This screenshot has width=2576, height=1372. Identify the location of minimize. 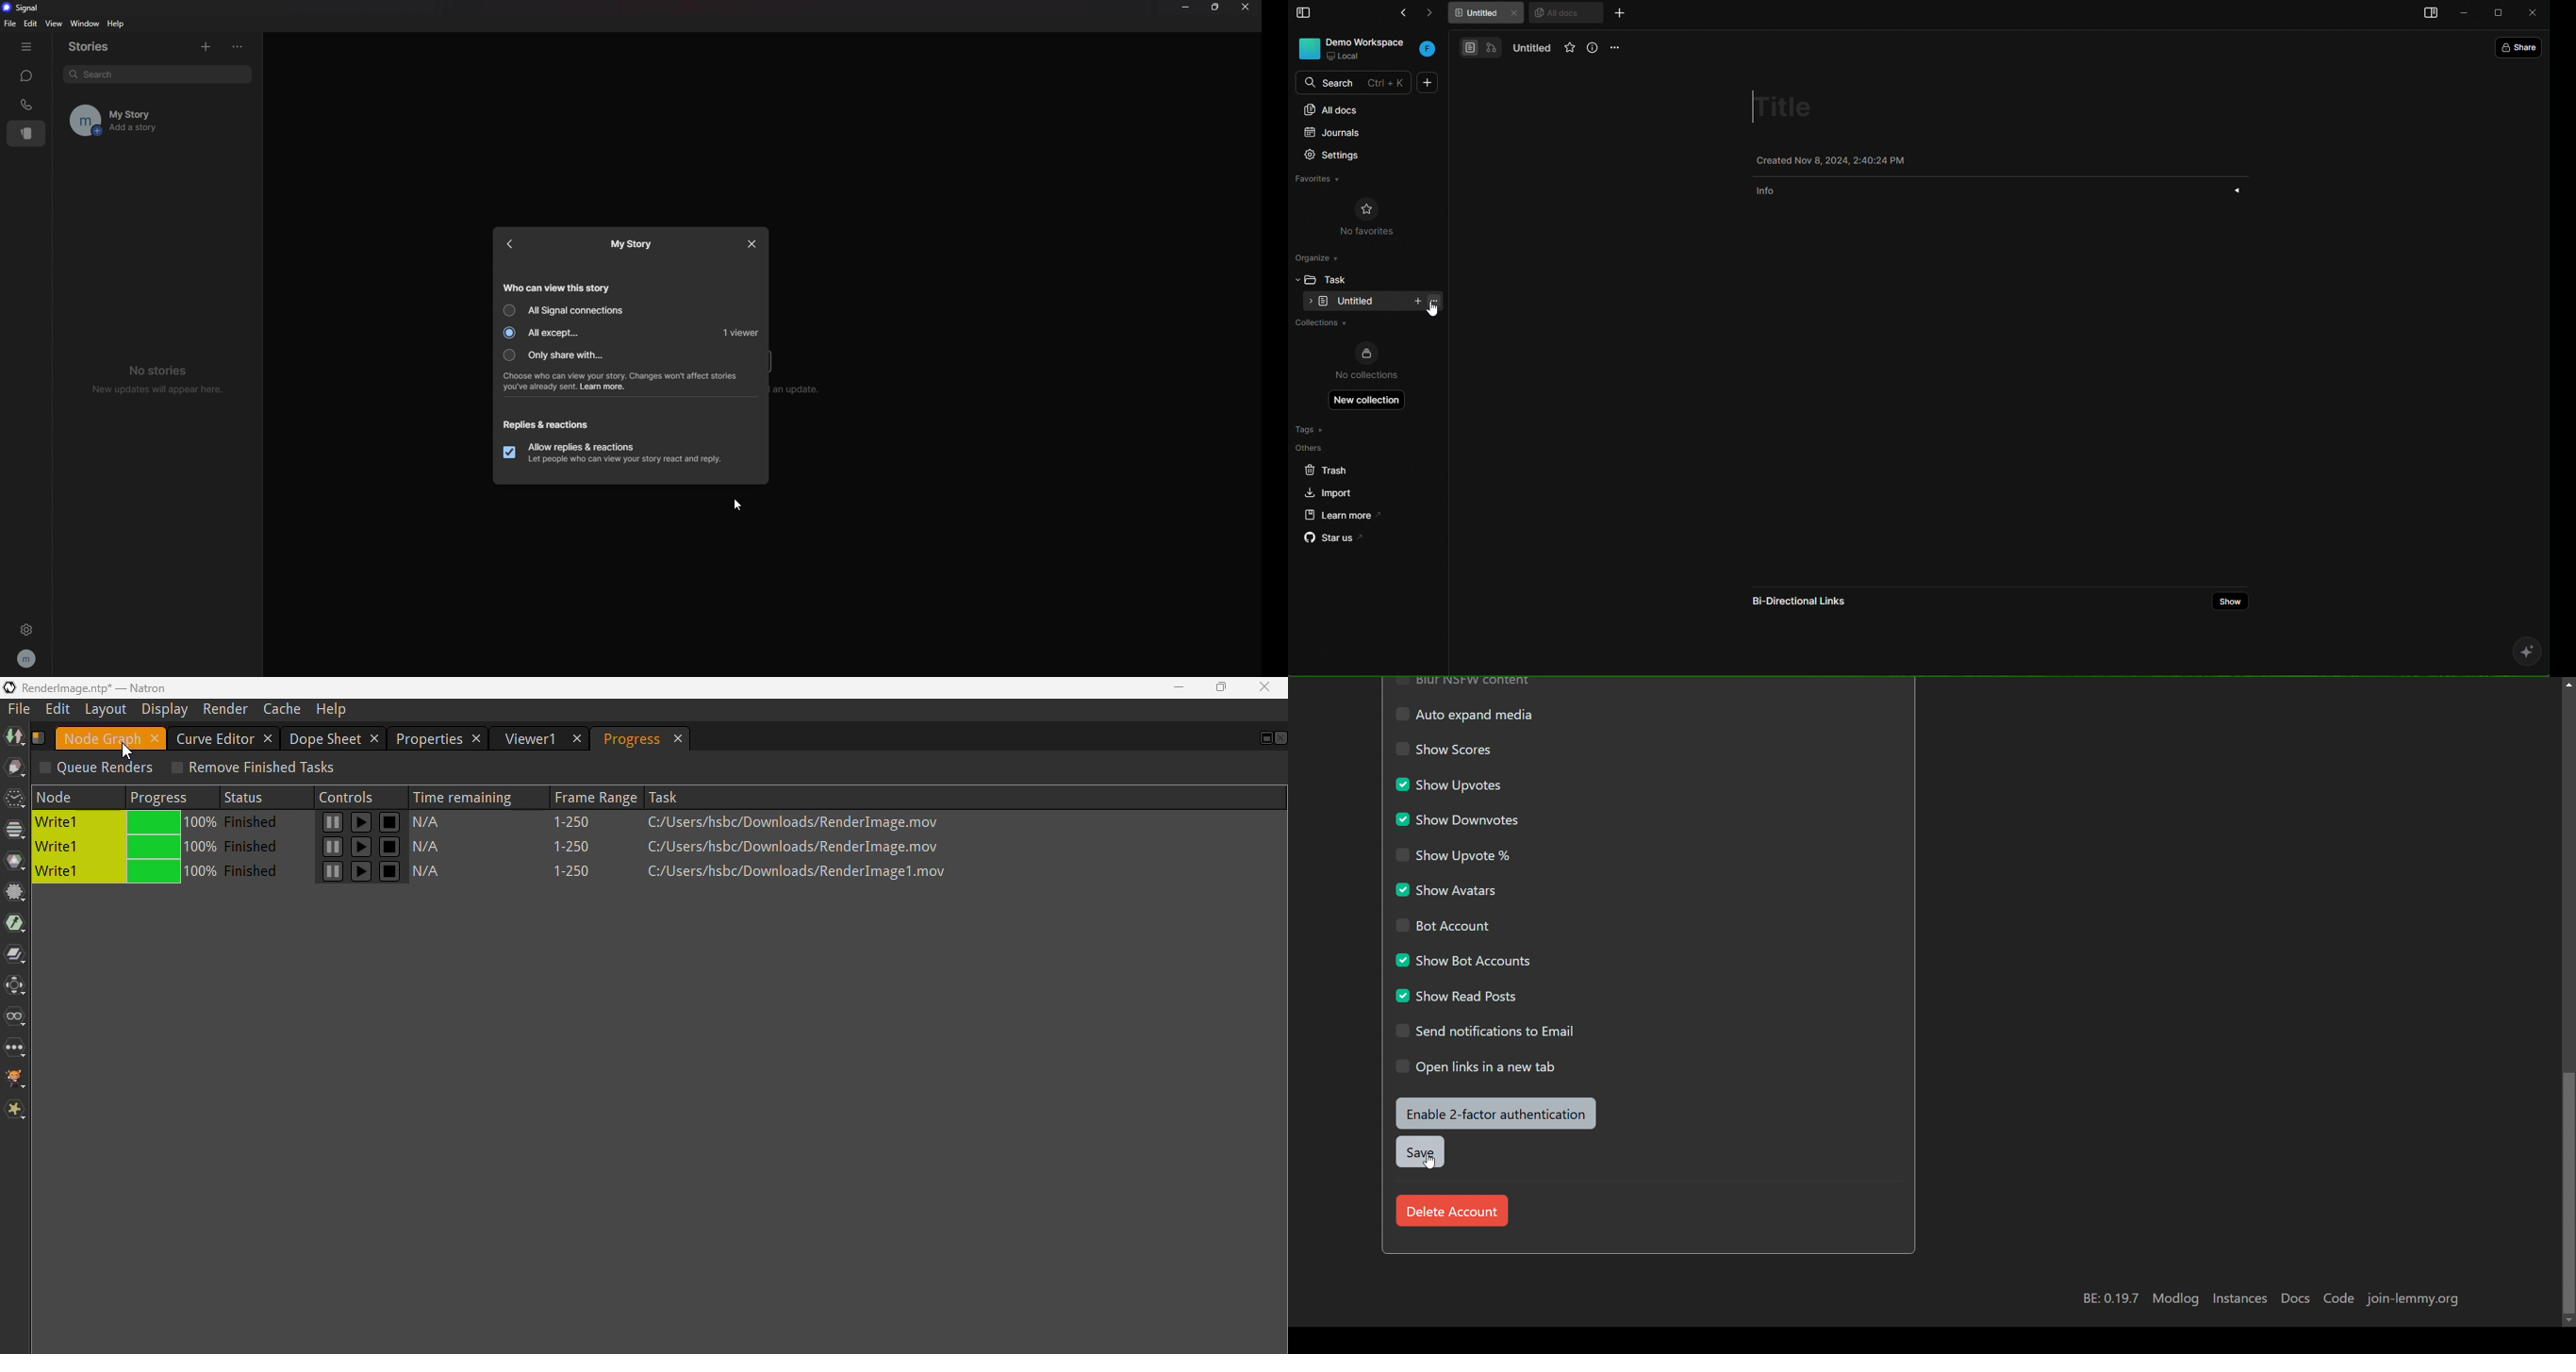
(1185, 7).